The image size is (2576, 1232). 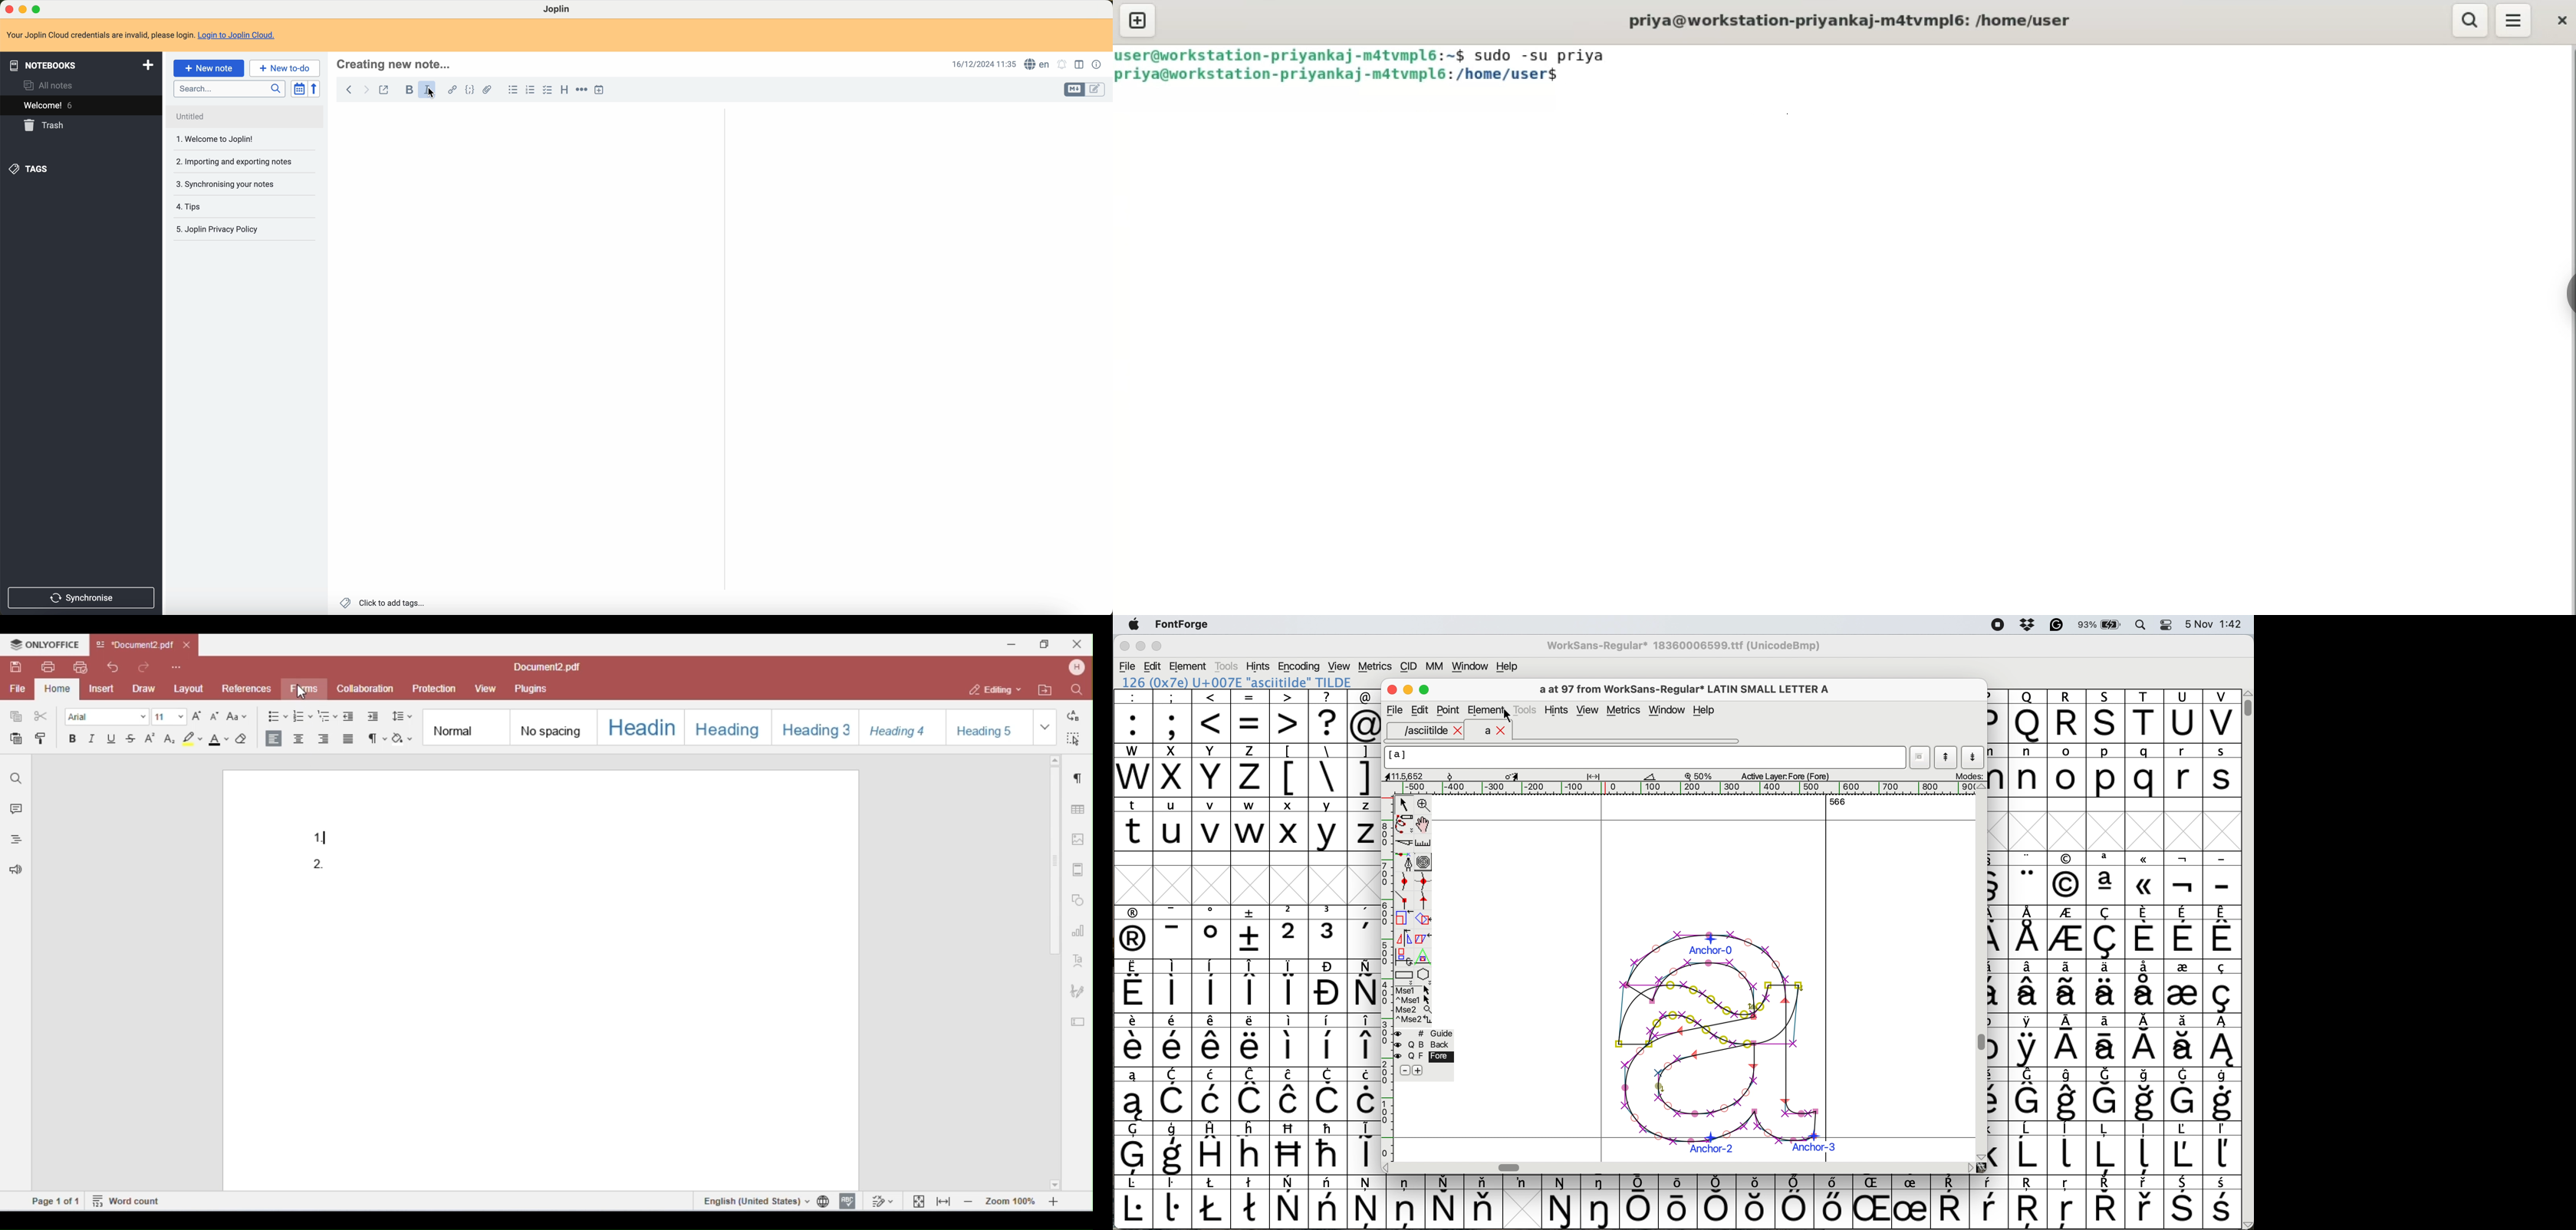 I want to click on priya@workstation-priyankaj-m4tvmpl6: /home/user, so click(x=1853, y=19).